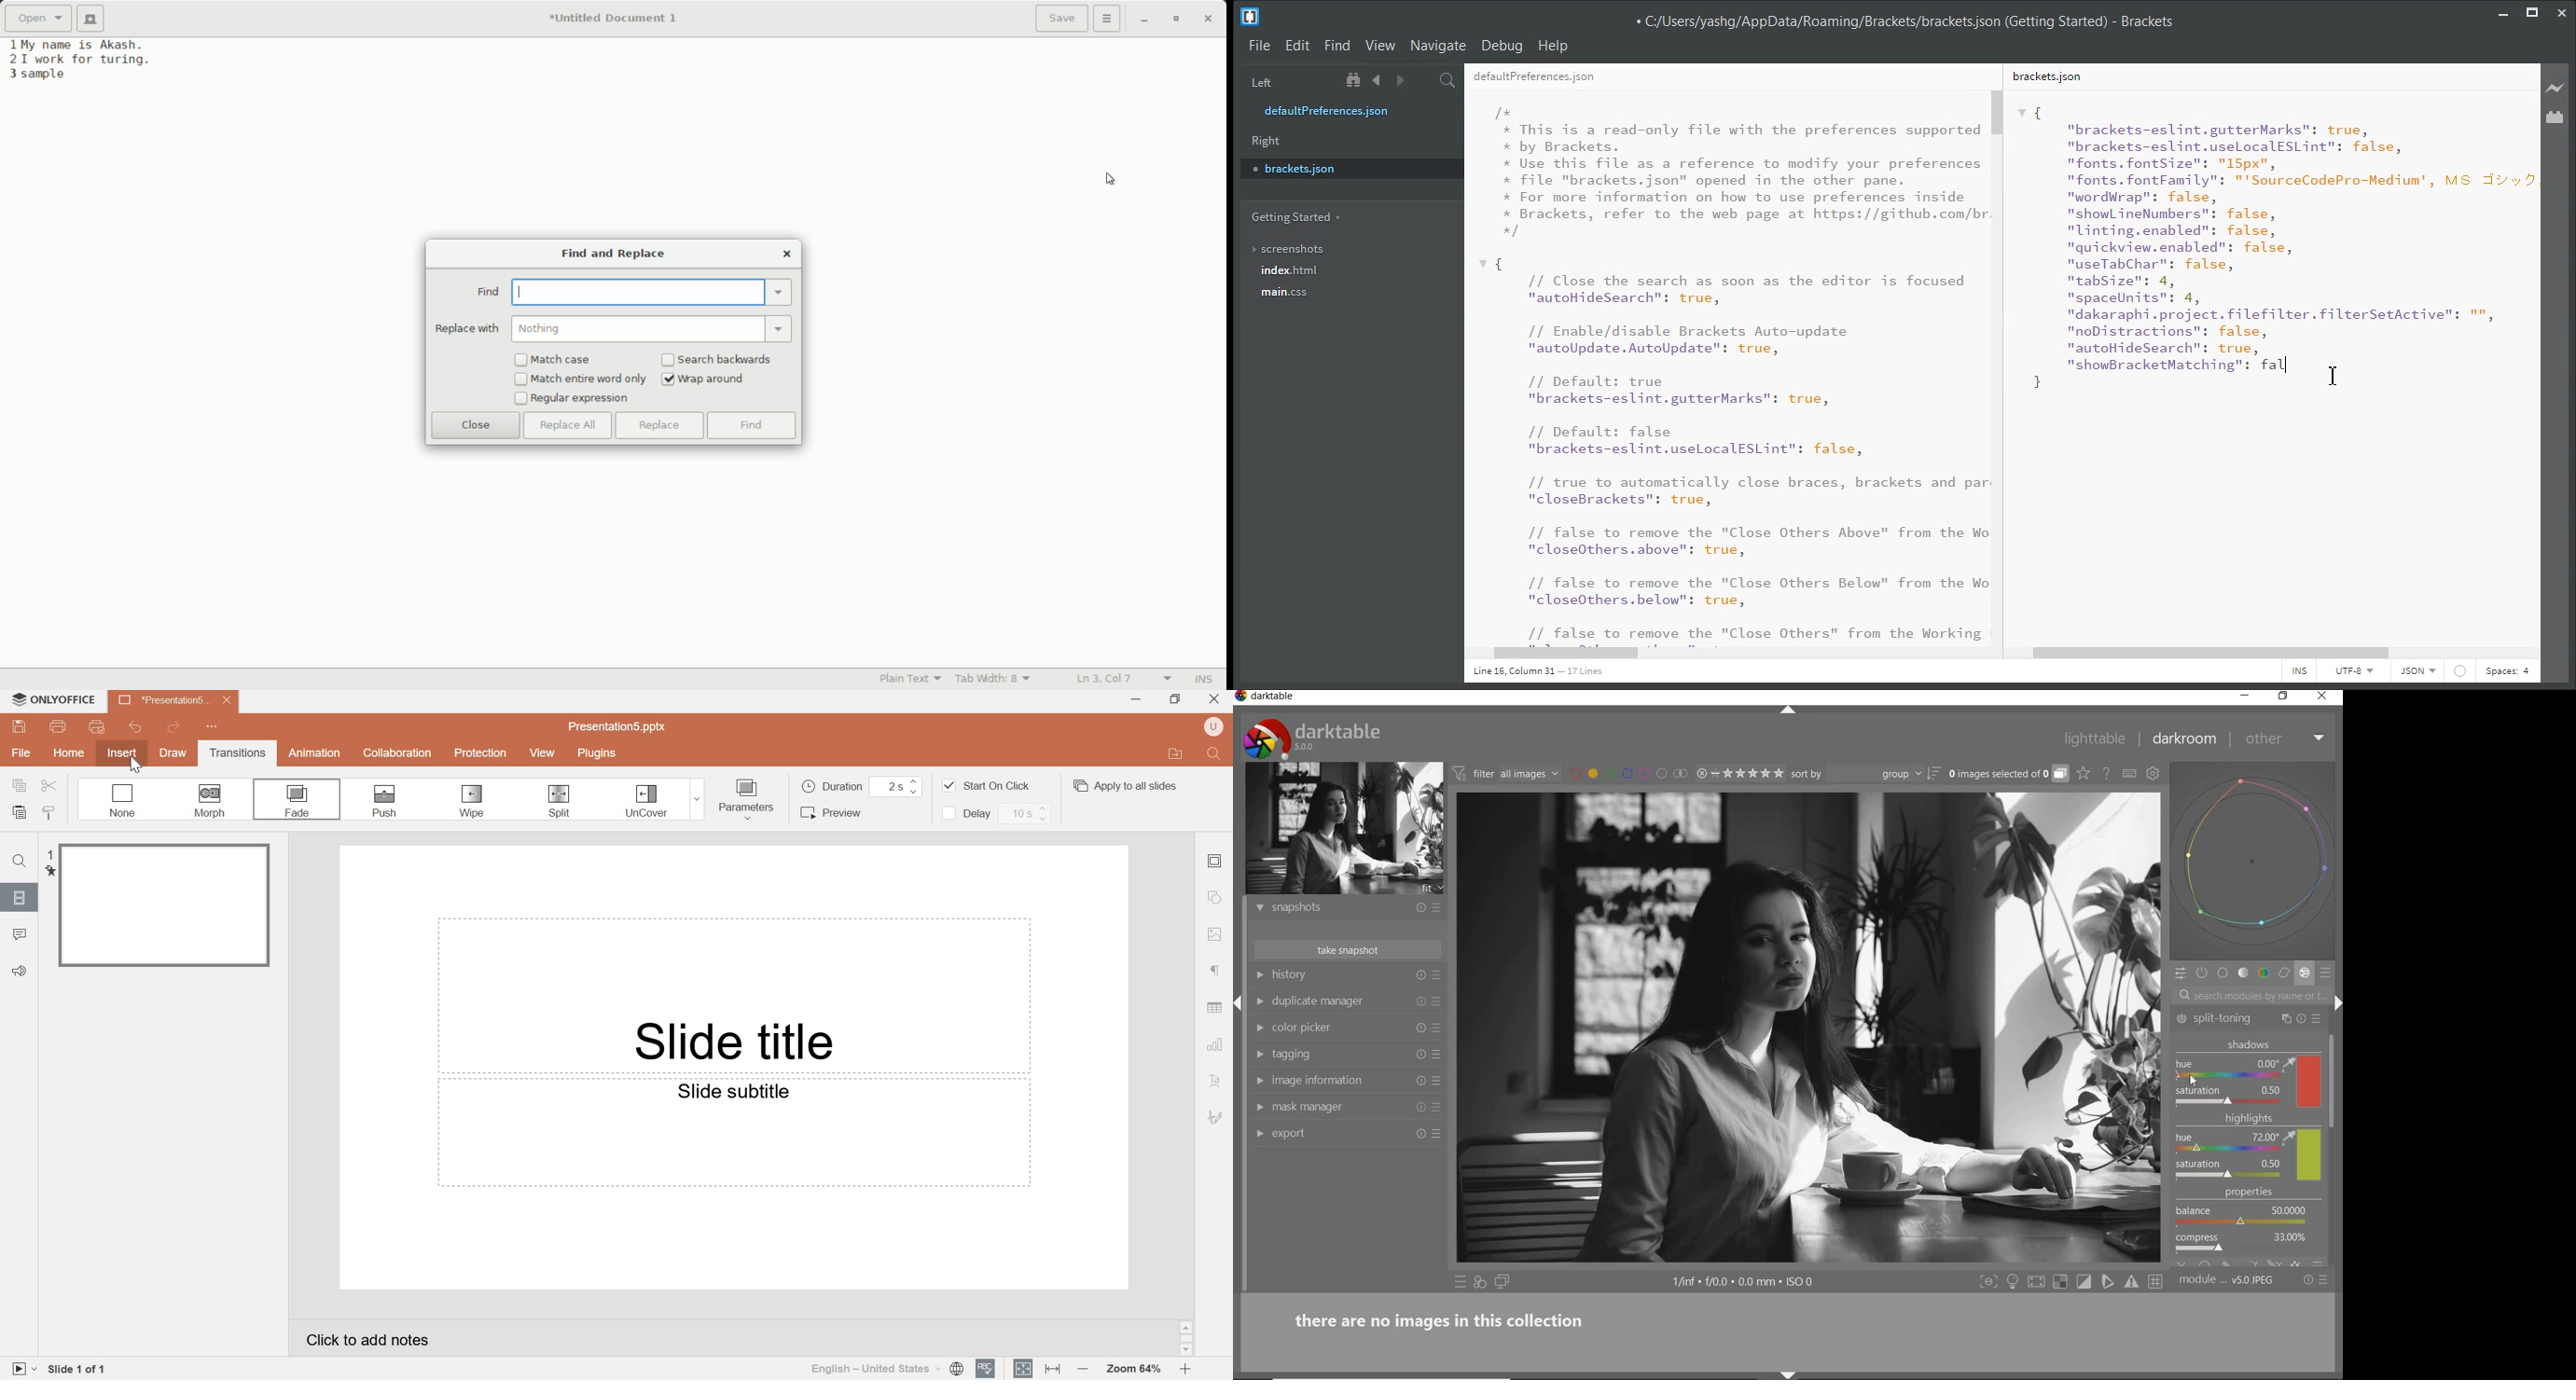 Image resolution: width=2576 pixels, height=1400 pixels. I want to click on scroll down, so click(1187, 1351).